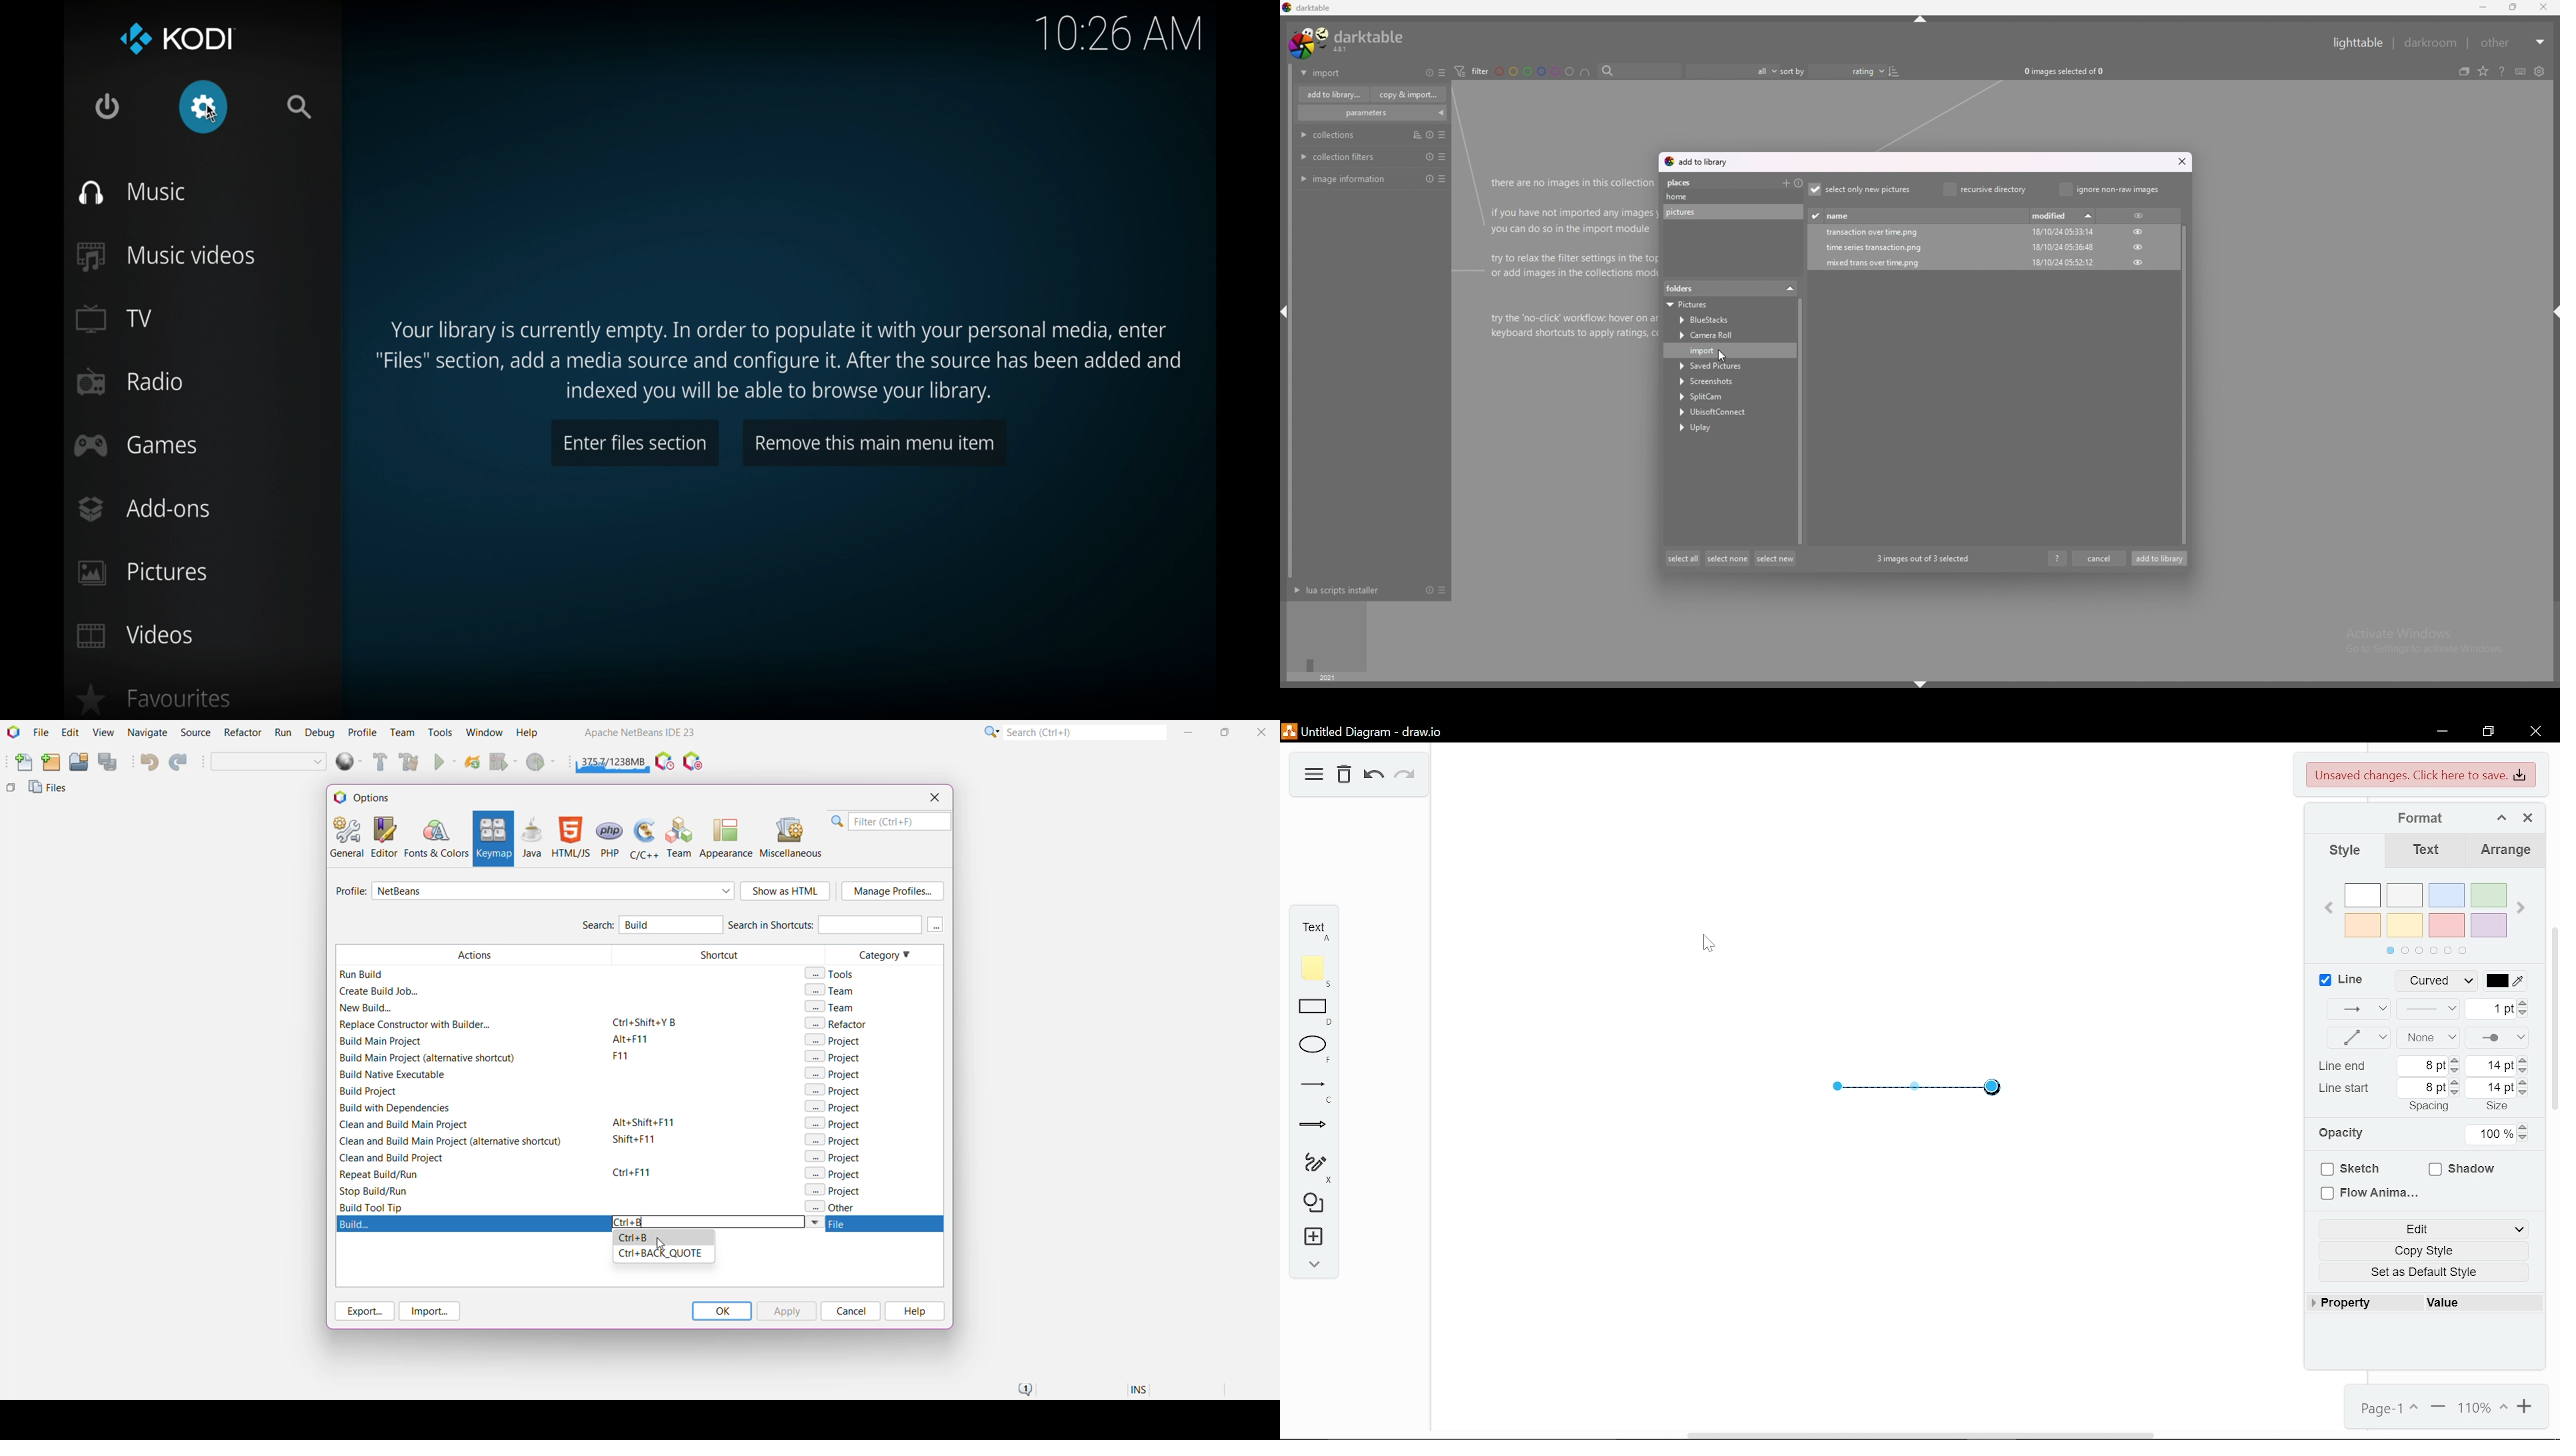 The image size is (2576, 1456). I want to click on transaction over time.png, so click(1915, 232).